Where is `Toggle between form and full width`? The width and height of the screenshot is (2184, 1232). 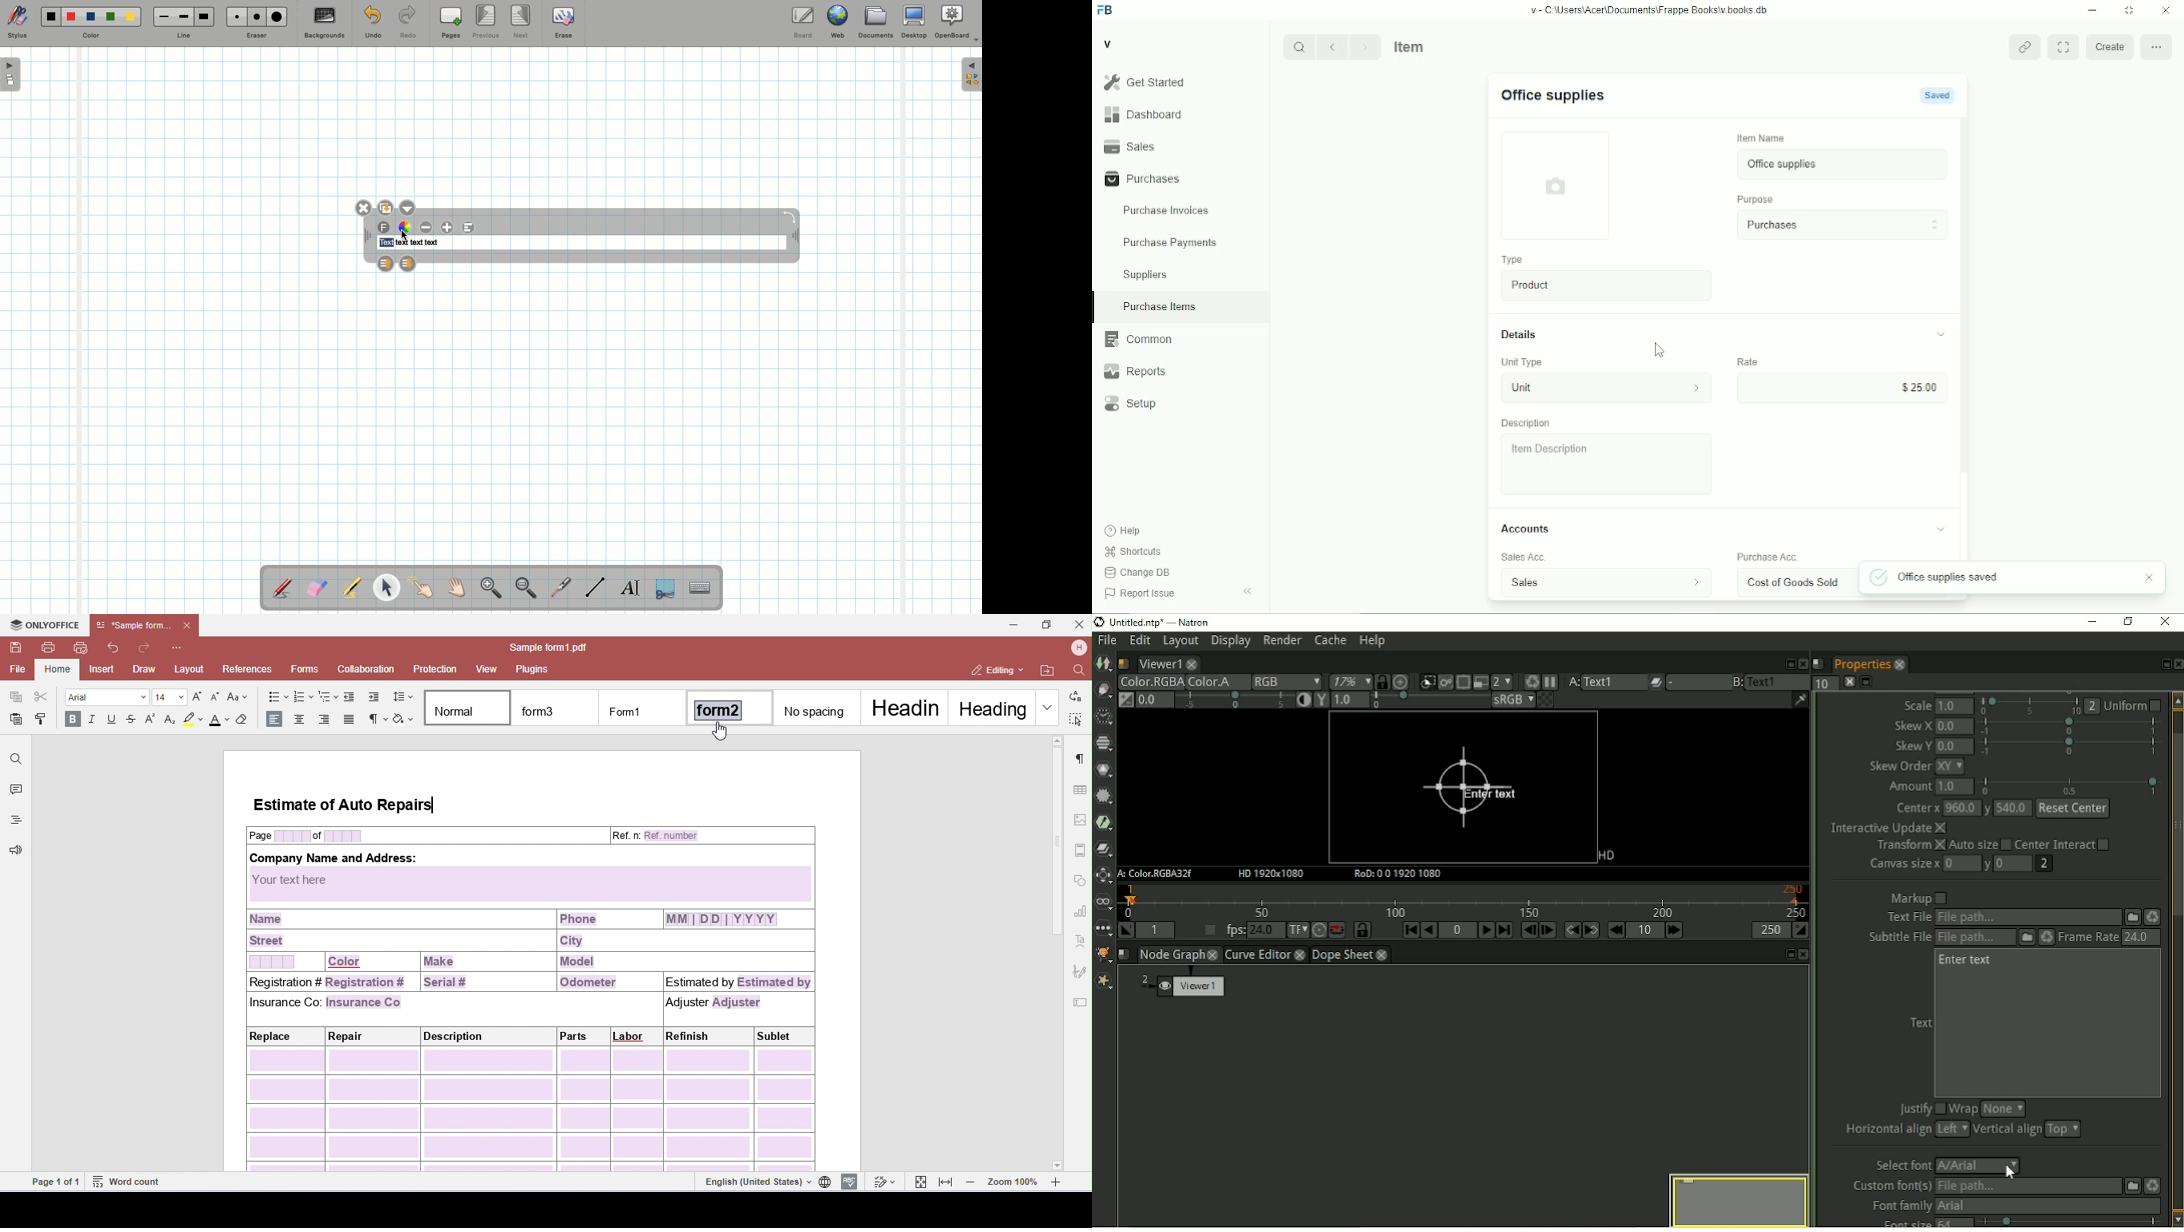
Toggle between form and full width is located at coordinates (2130, 11).